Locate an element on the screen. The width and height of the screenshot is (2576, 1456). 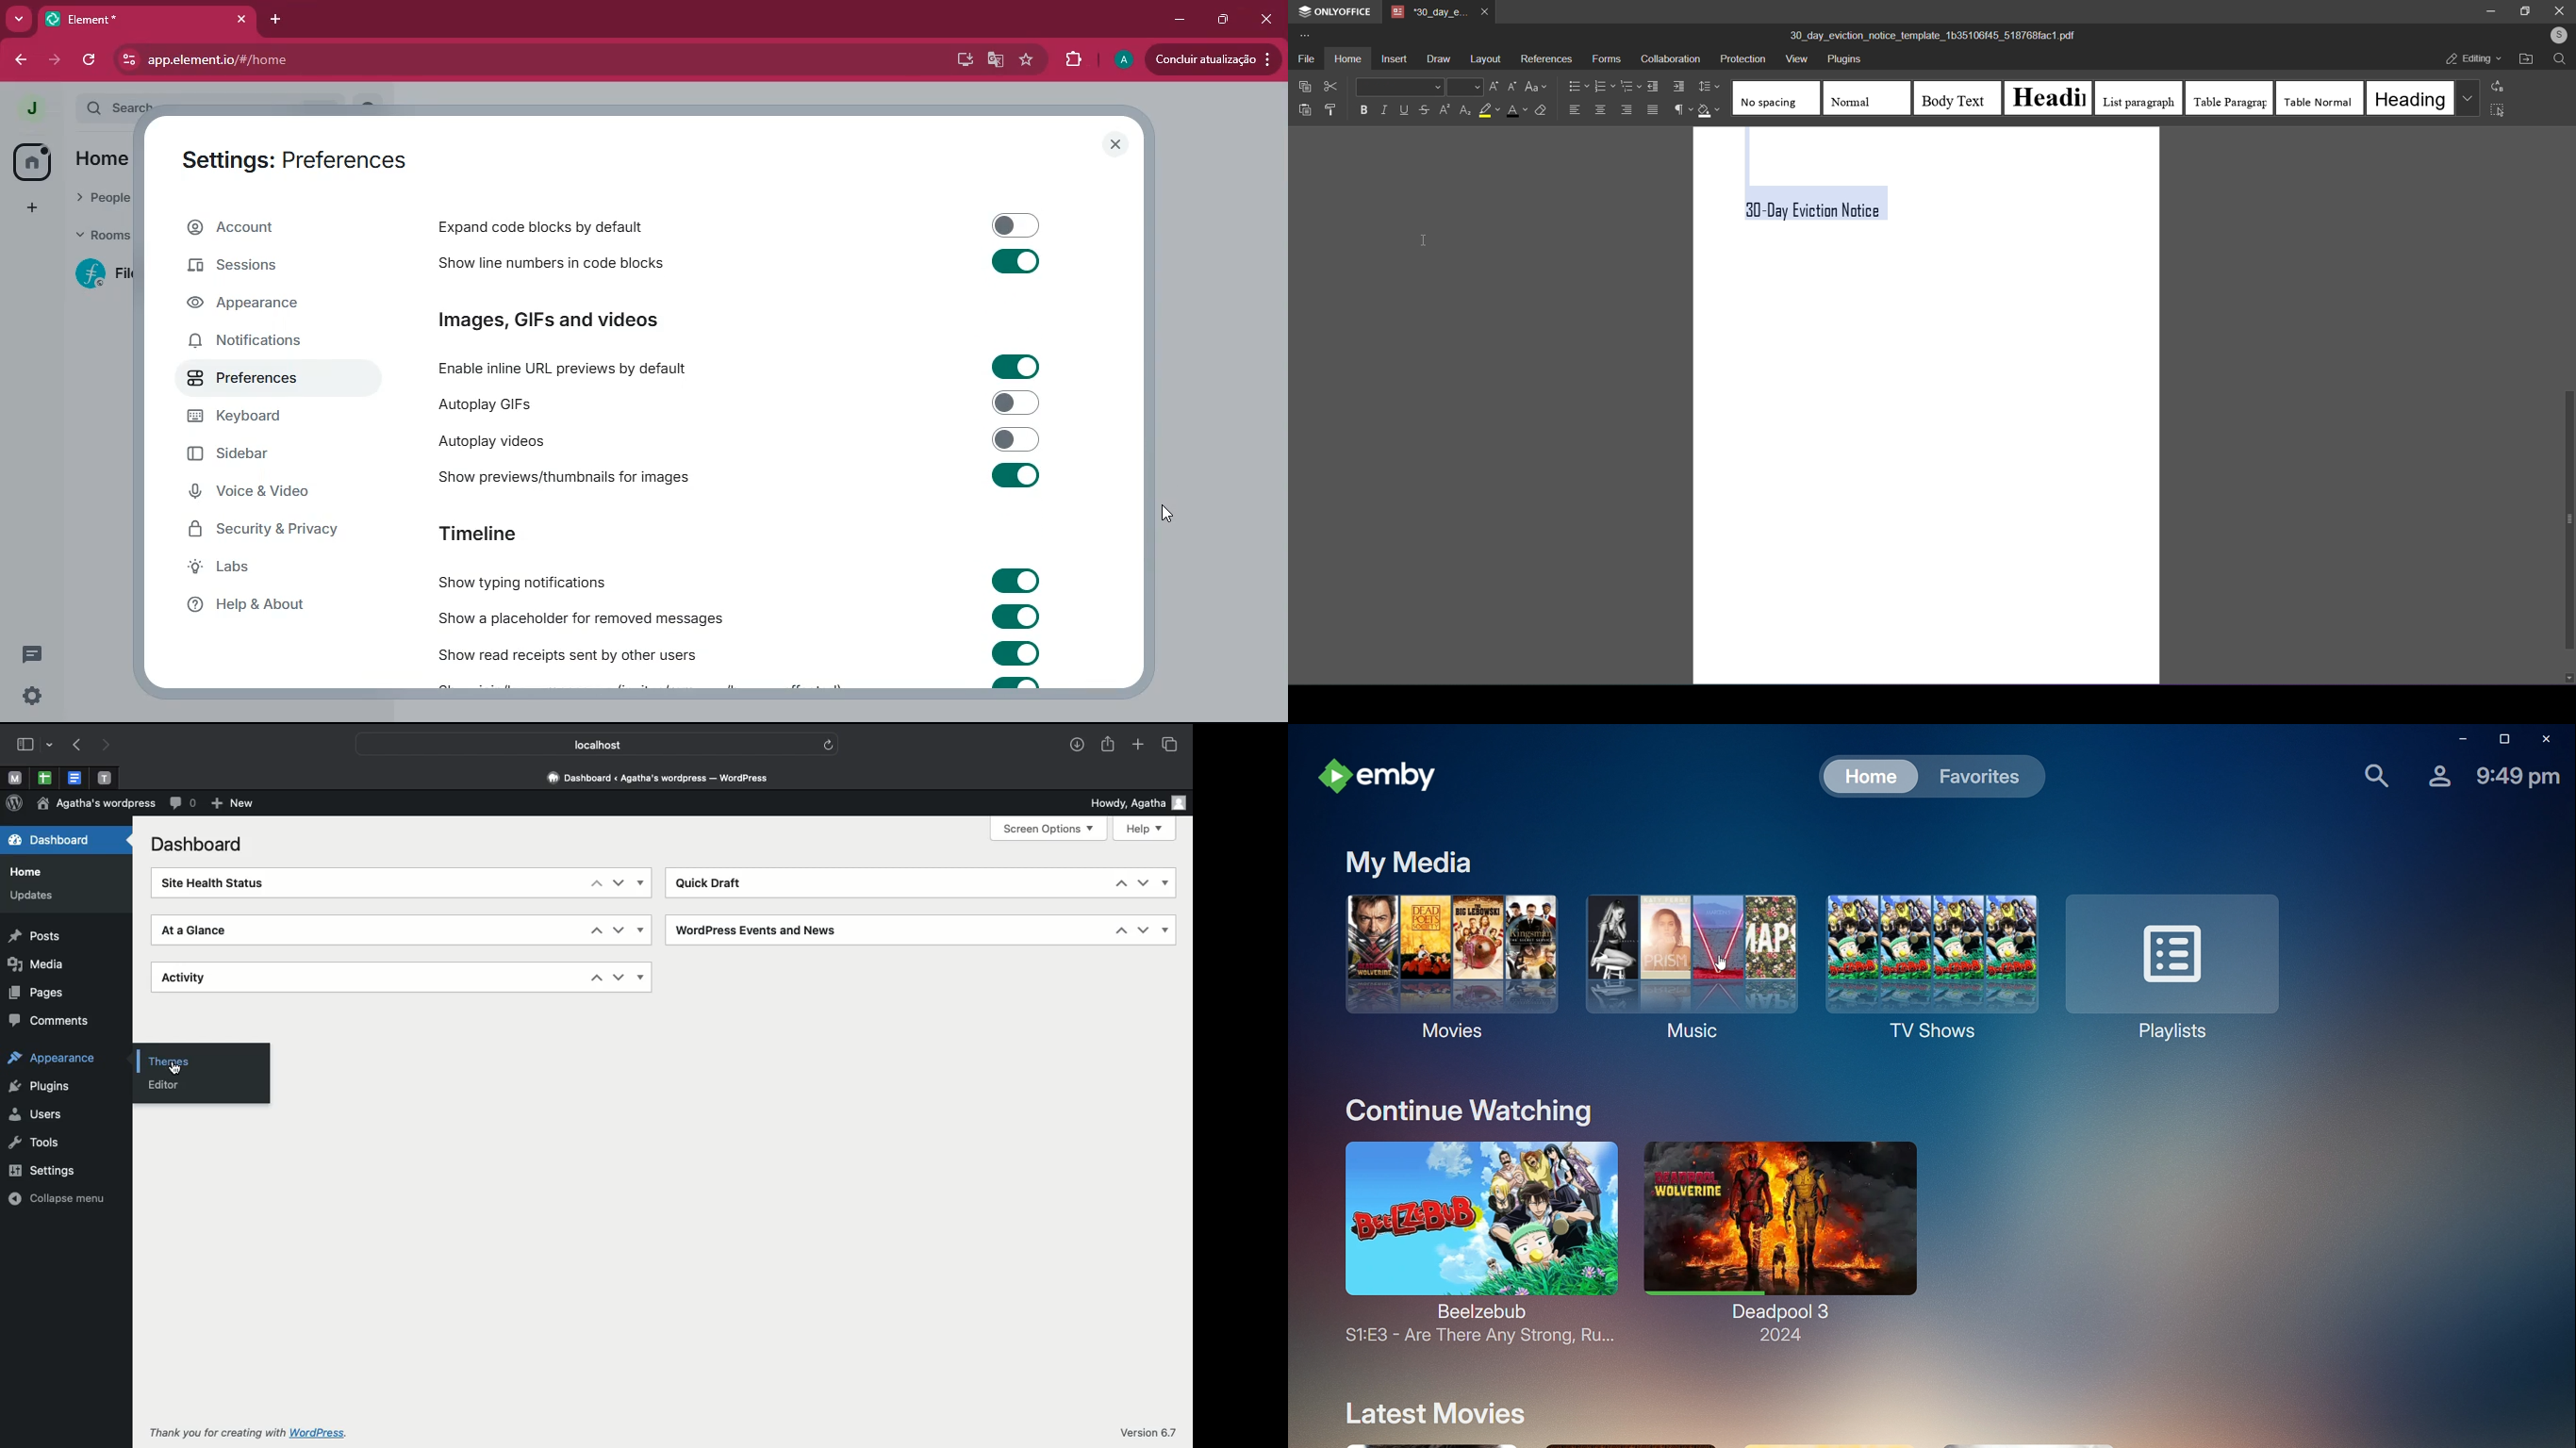
Tabs is located at coordinates (1172, 745).